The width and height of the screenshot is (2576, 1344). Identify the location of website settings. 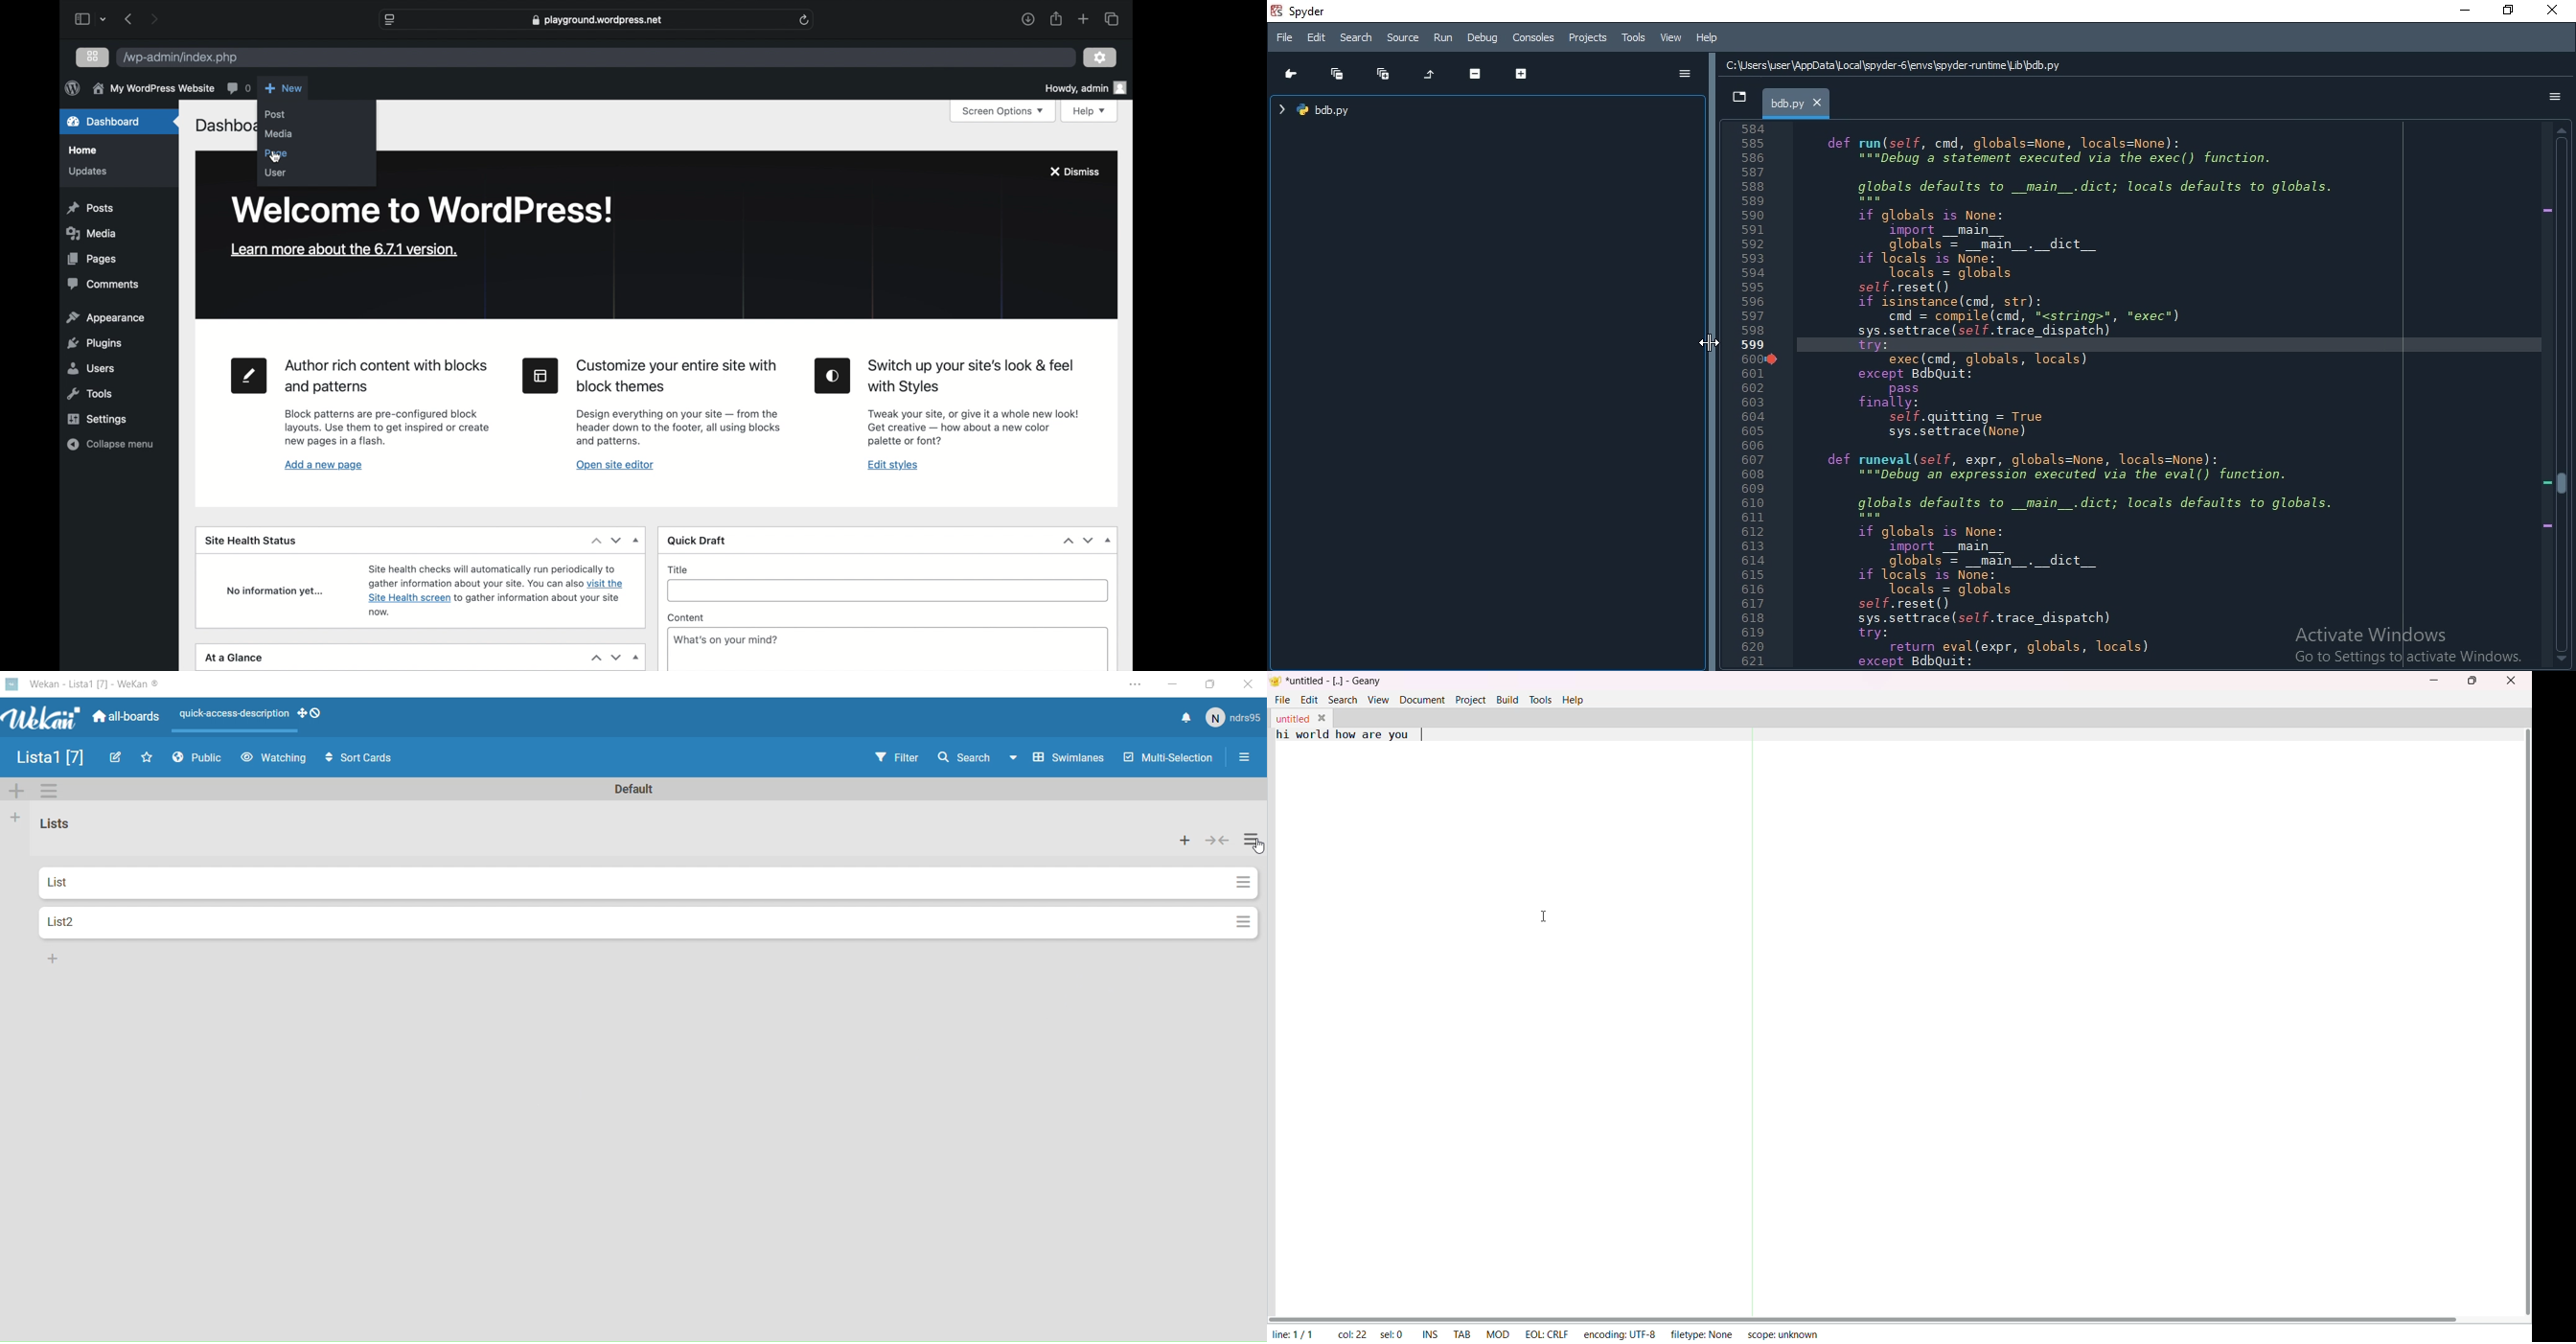
(390, 19).